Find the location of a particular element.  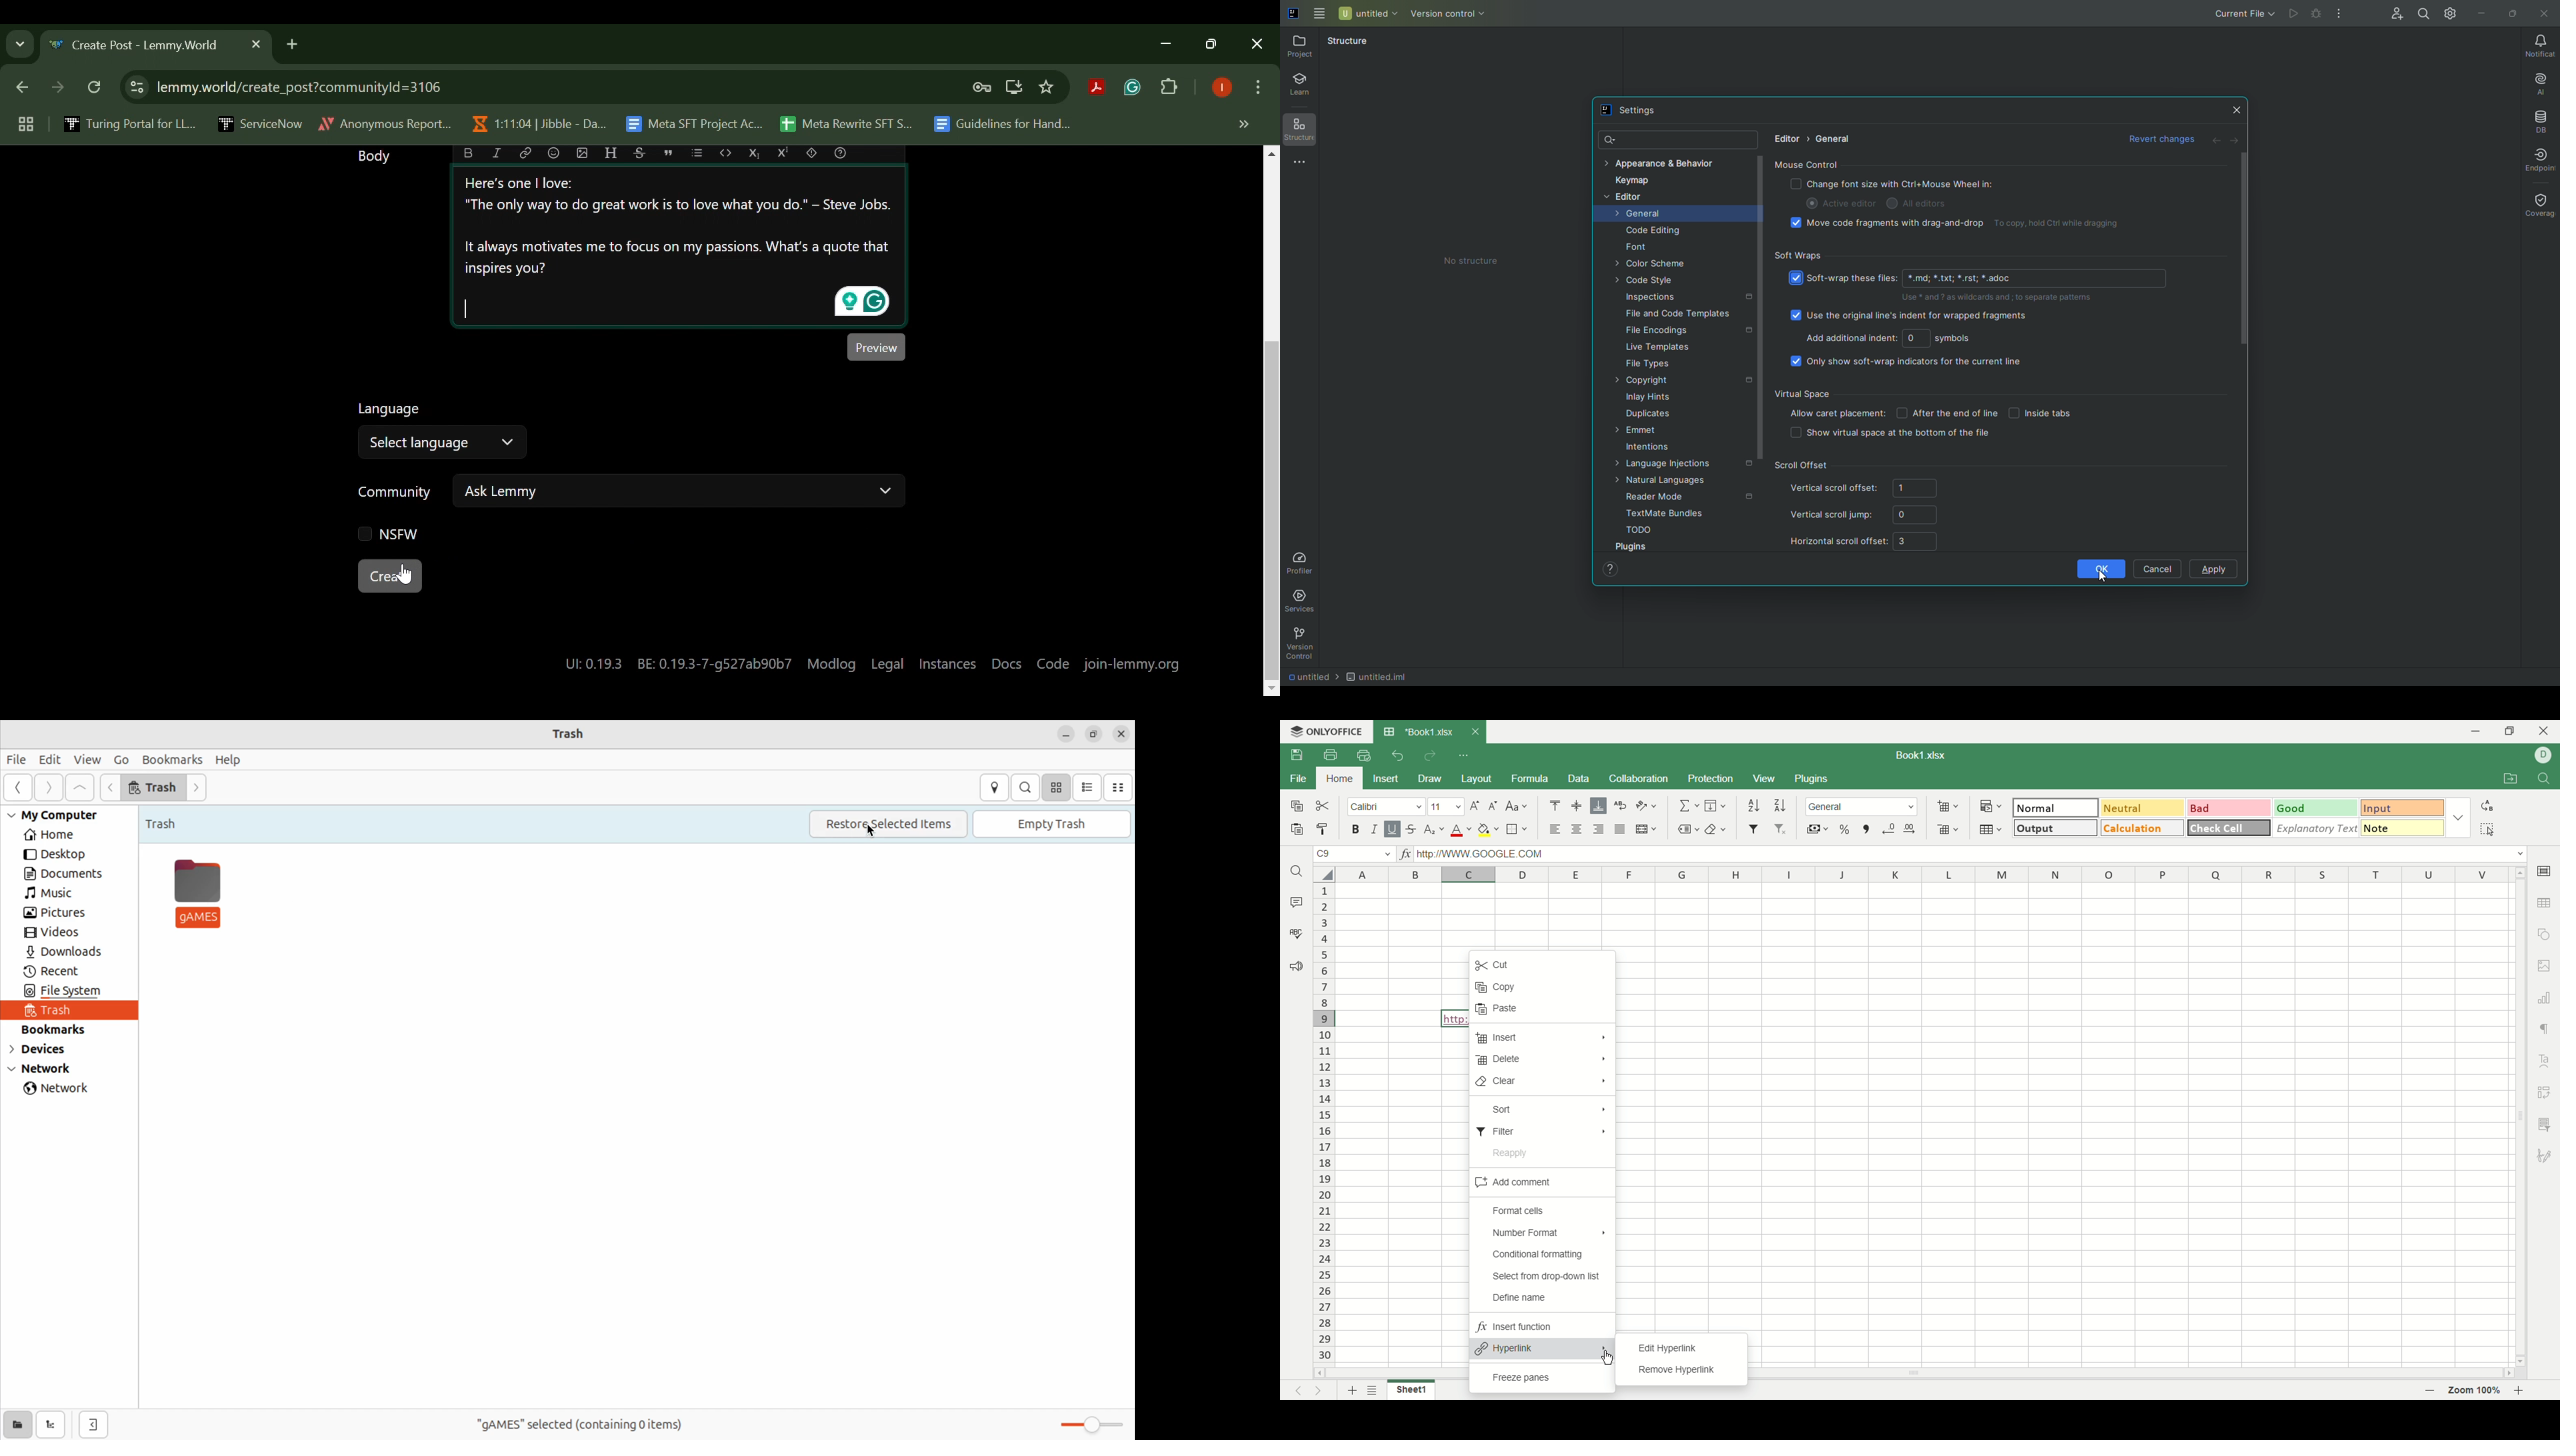

column name is located at coordinates (1927, 874).